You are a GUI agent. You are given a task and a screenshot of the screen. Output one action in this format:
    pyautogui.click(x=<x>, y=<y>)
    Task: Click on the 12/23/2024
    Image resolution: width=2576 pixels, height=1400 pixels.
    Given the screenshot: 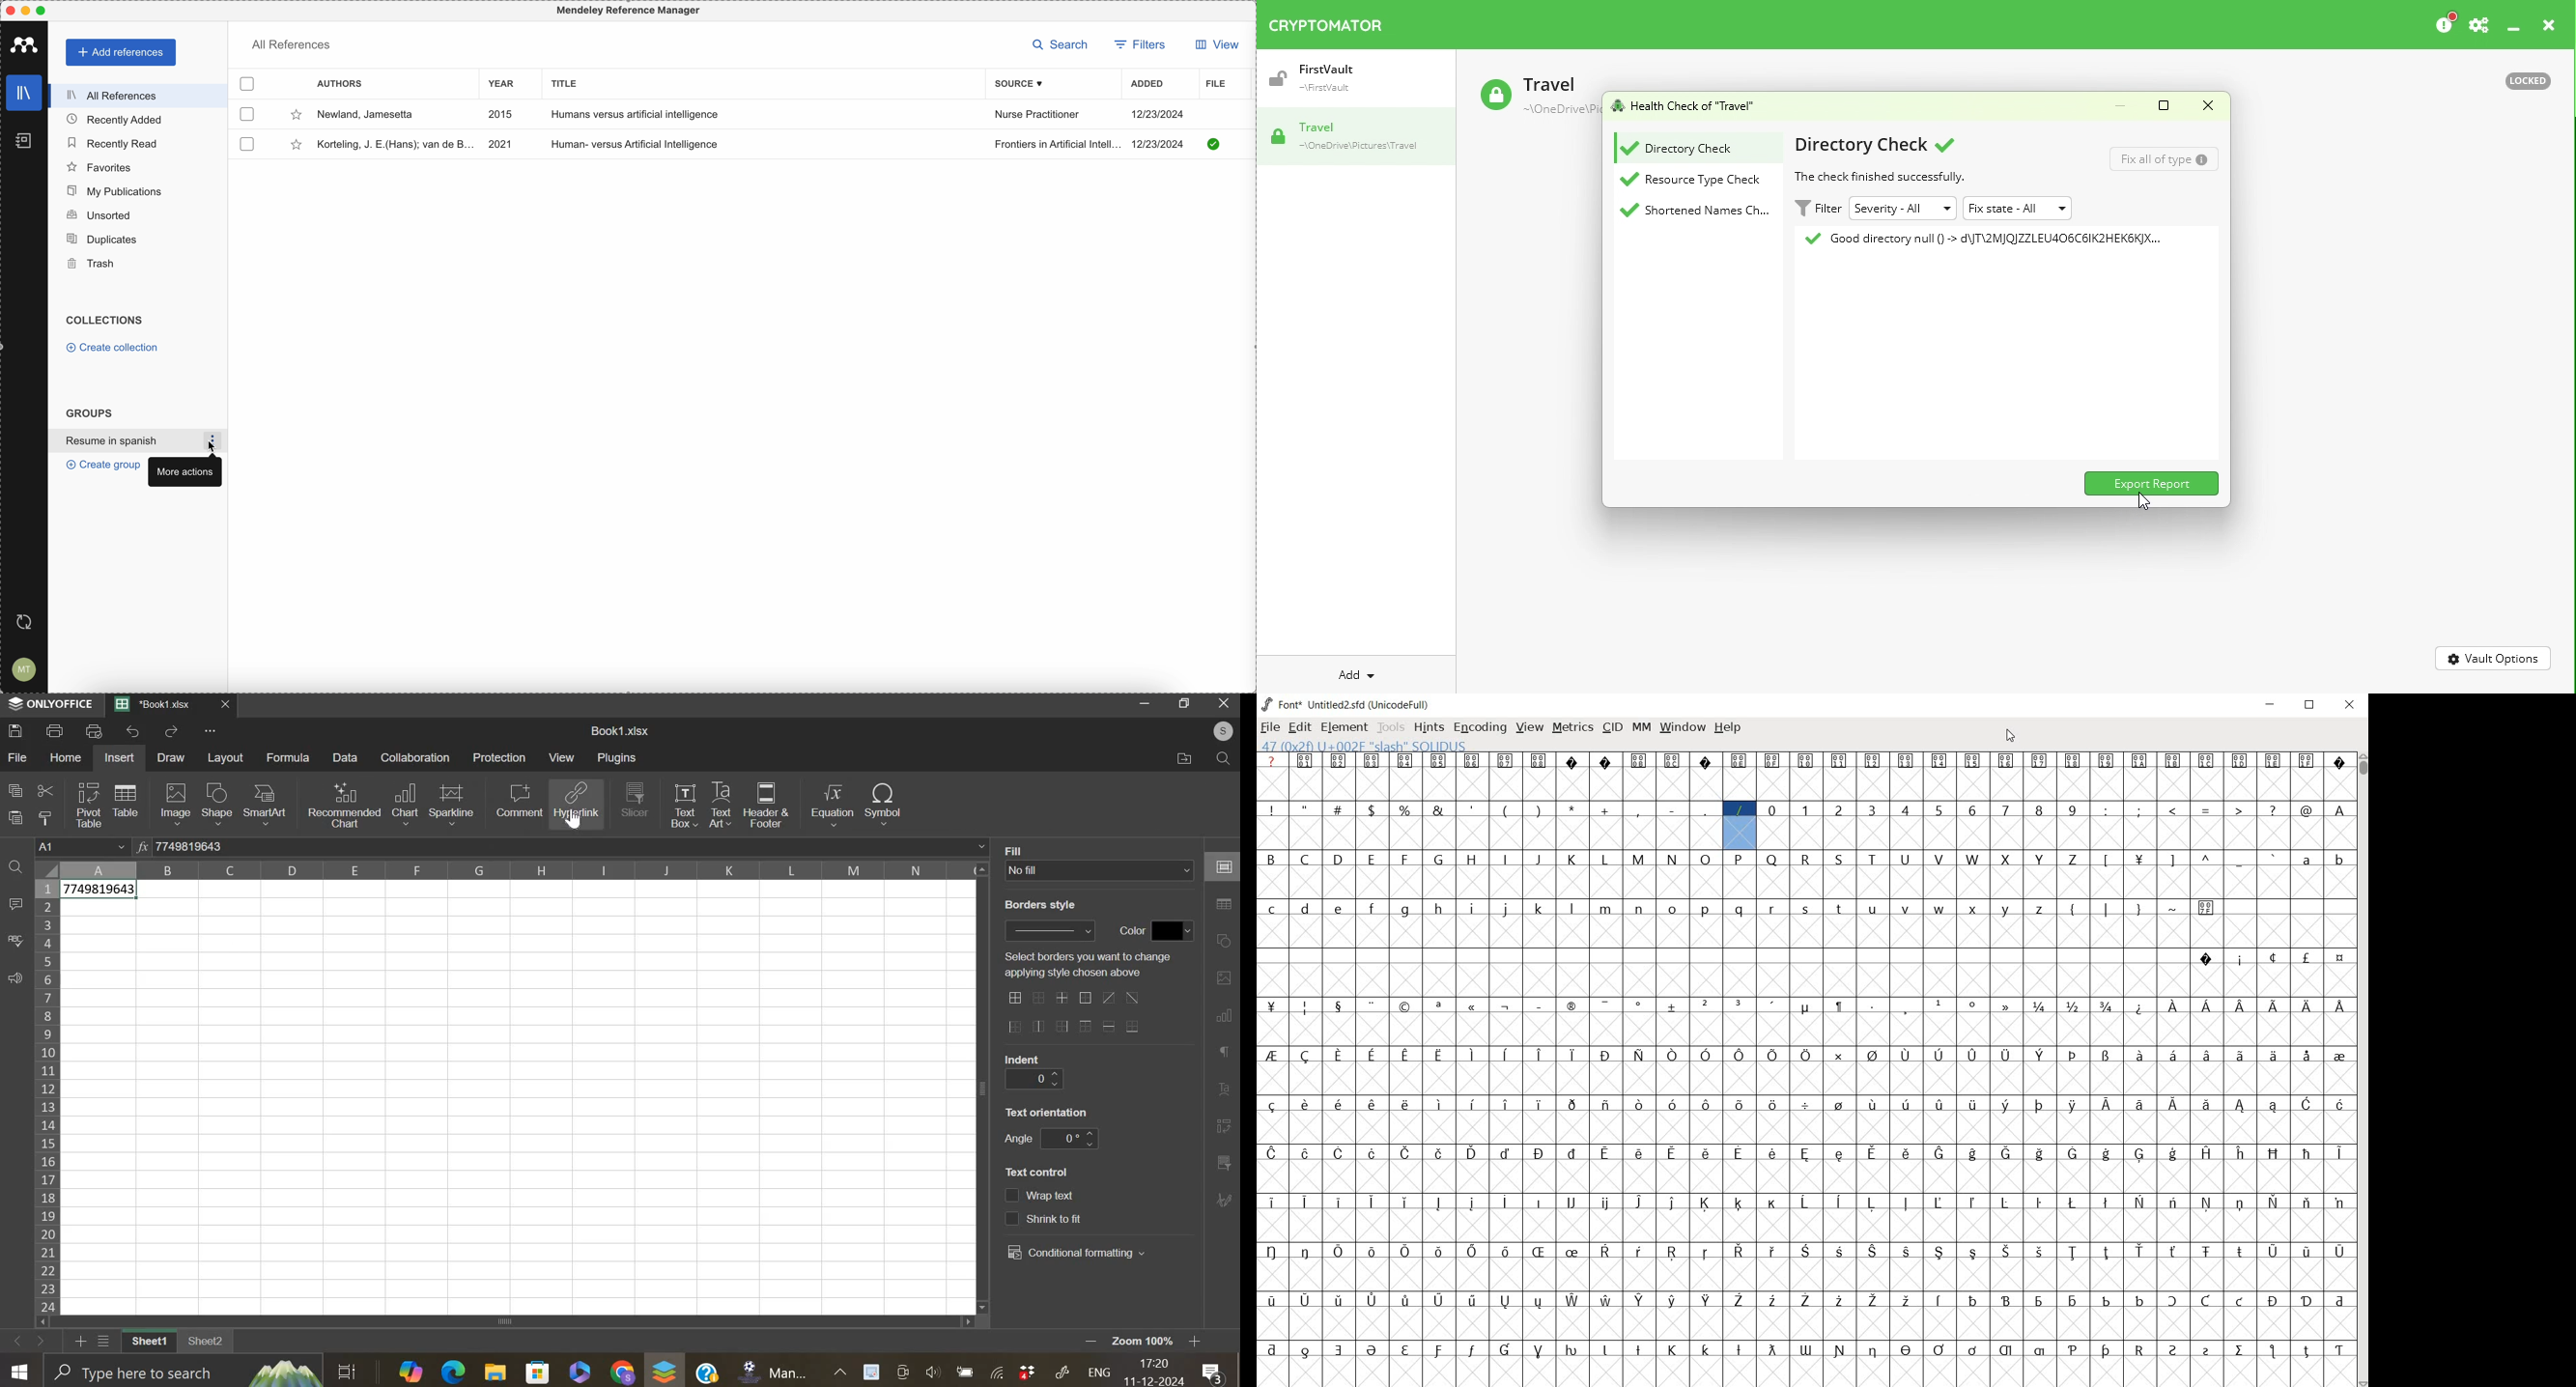 What is the action you would take?
    pyautogui.click(x=1162, y=144)
    